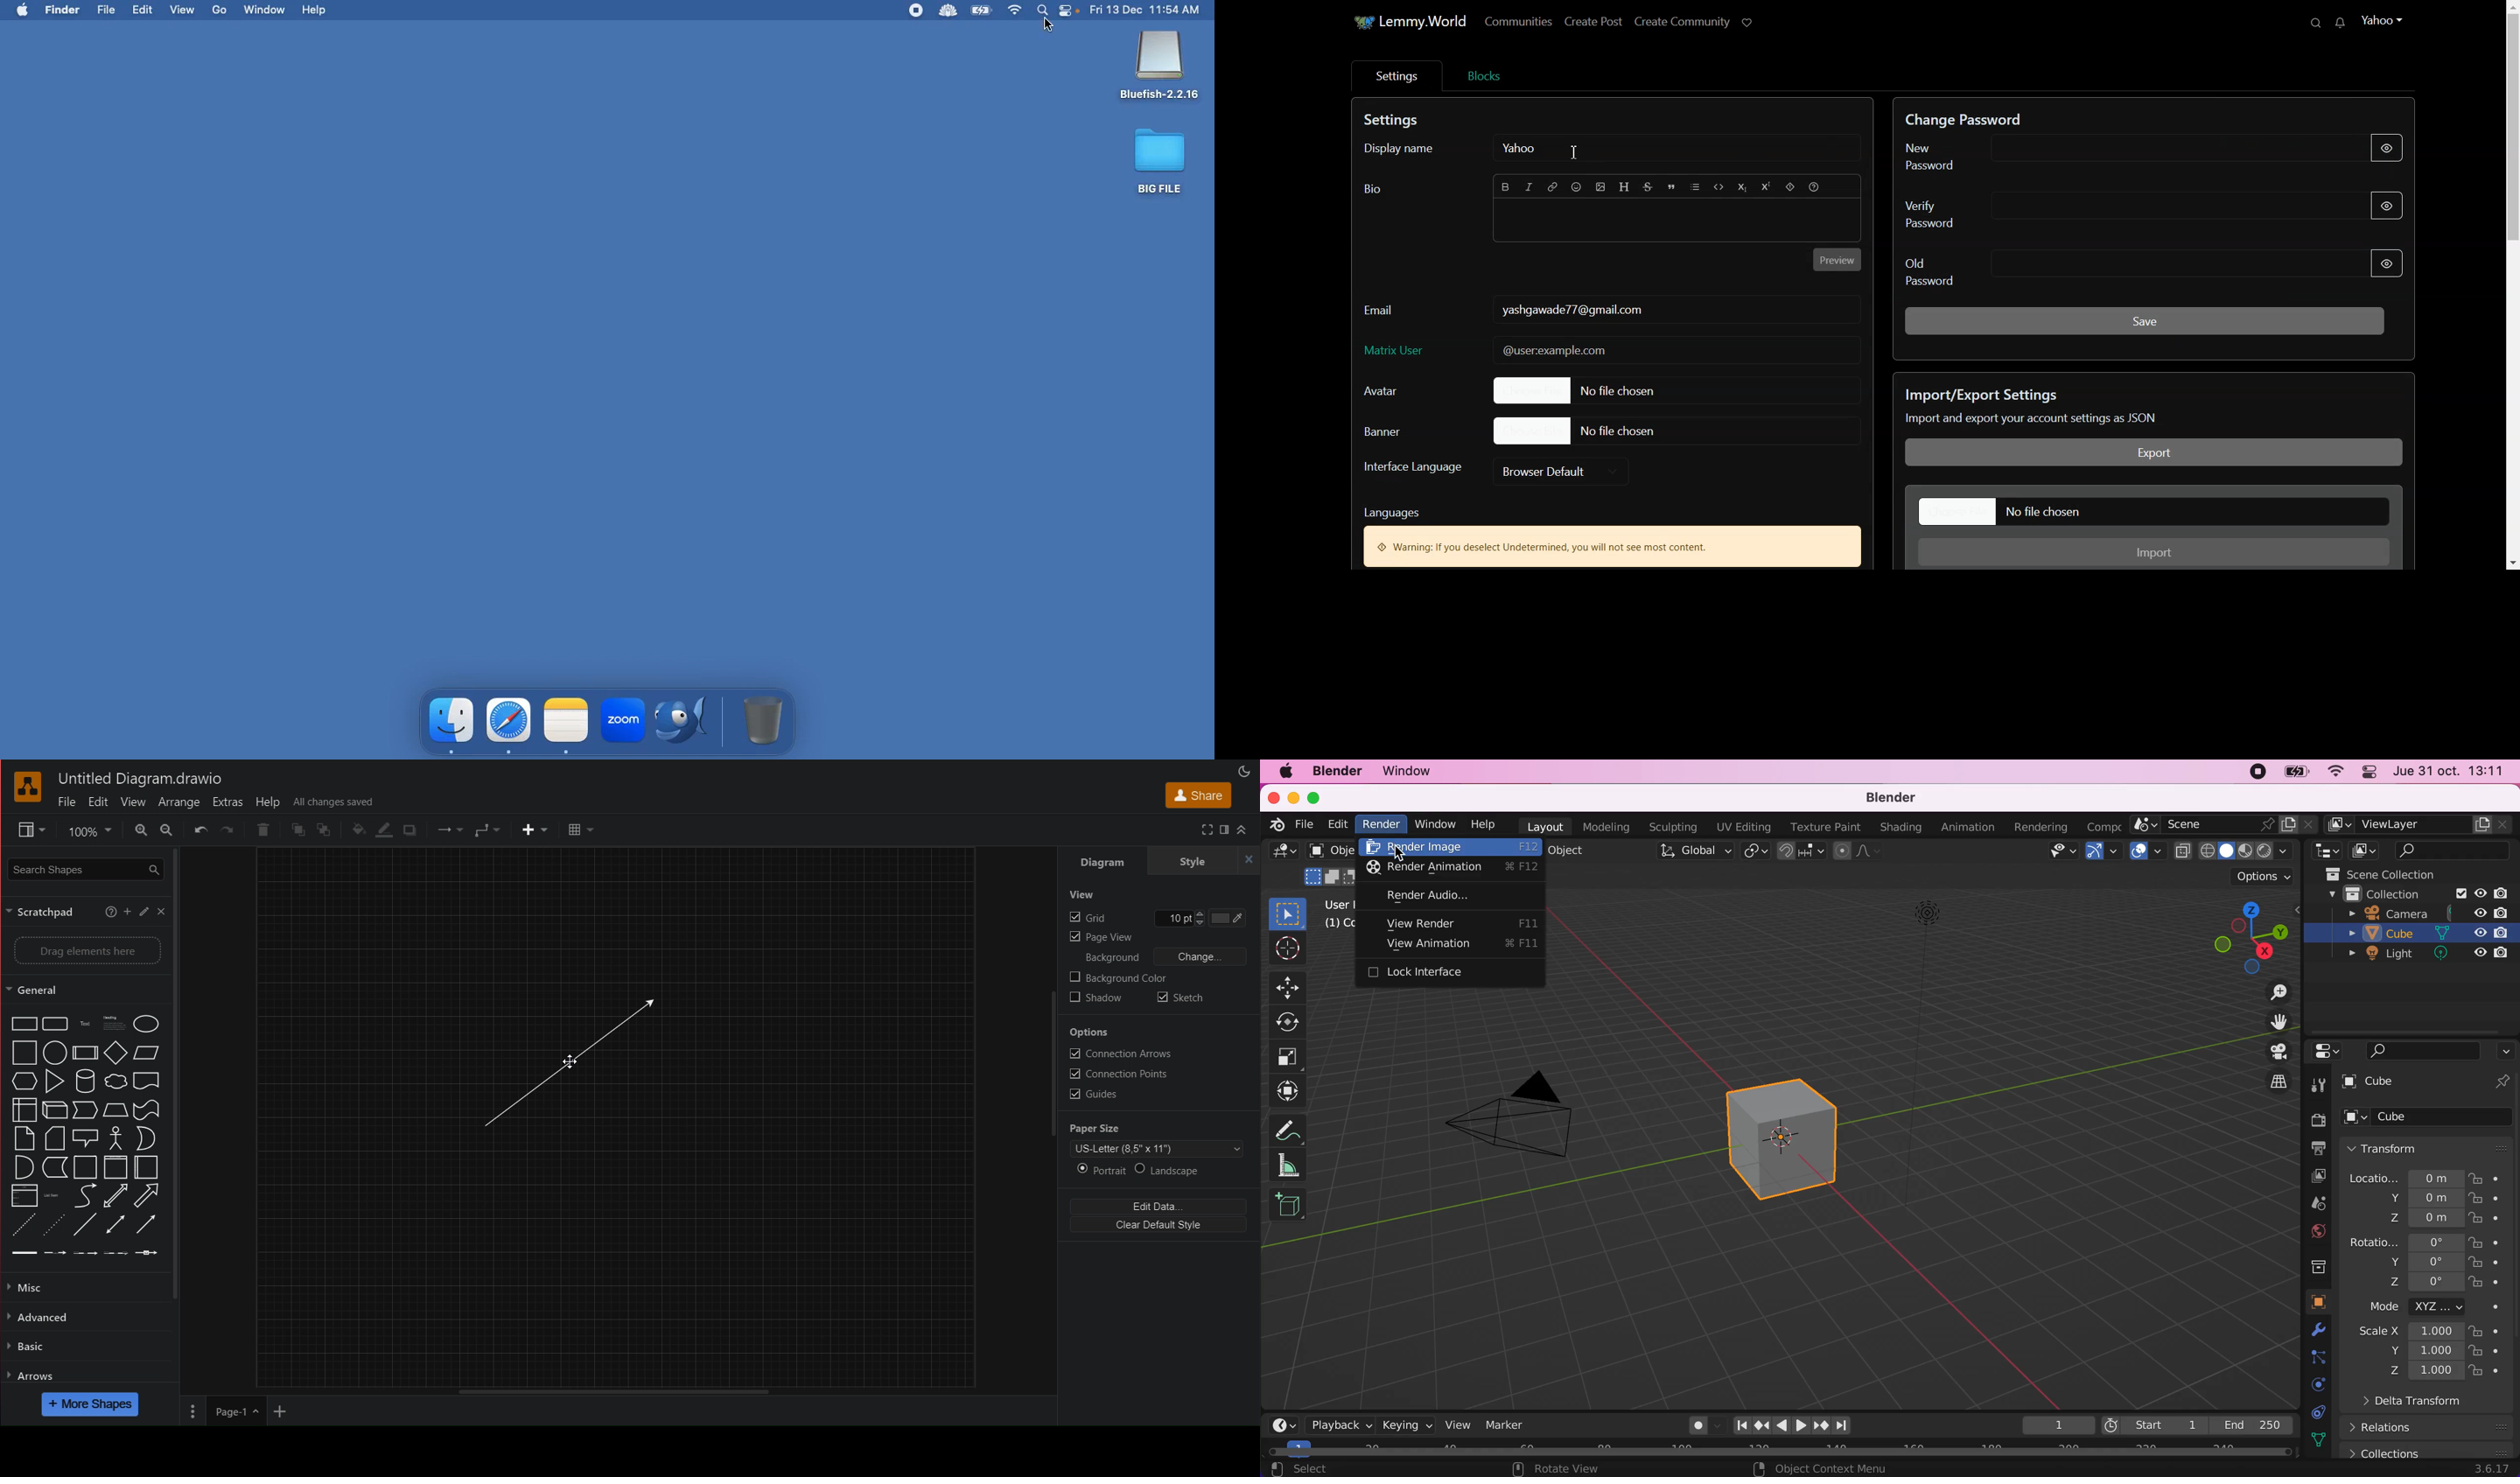  I want to click on 1, so click(2053, 1425).